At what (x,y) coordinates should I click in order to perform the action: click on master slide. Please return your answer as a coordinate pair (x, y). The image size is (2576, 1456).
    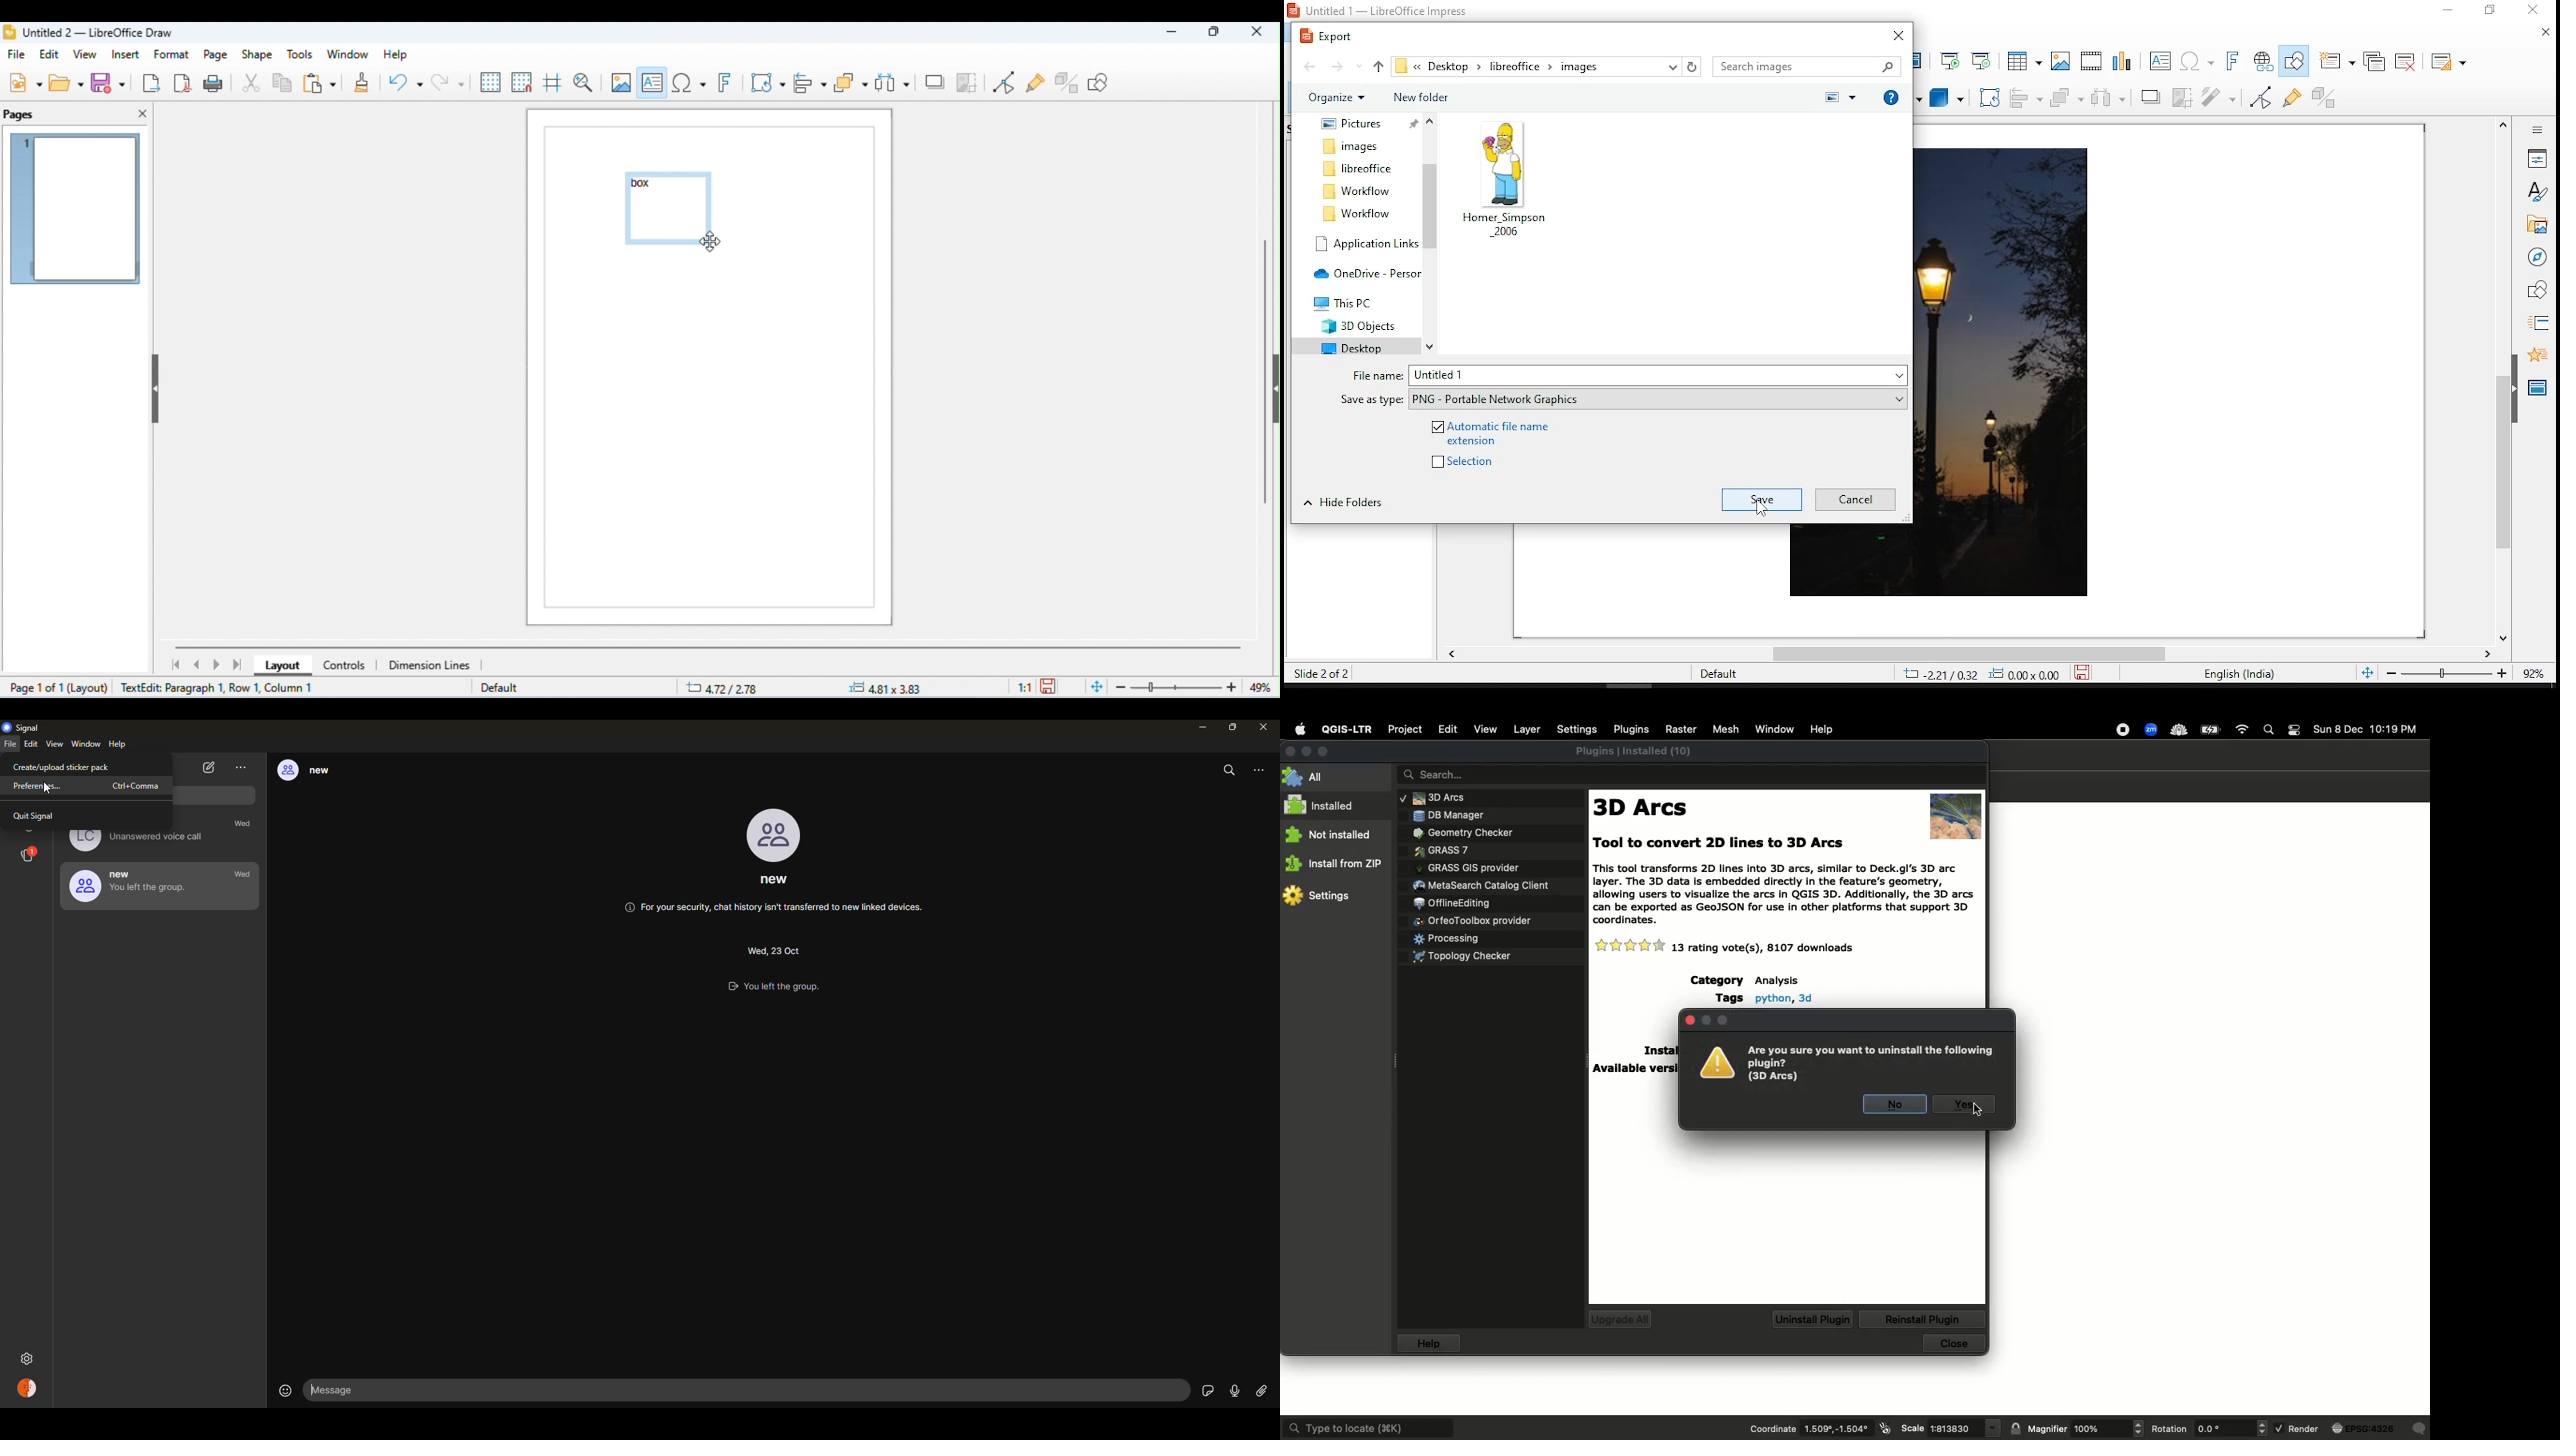
    Looking at the image, I should click on (1921, 60).